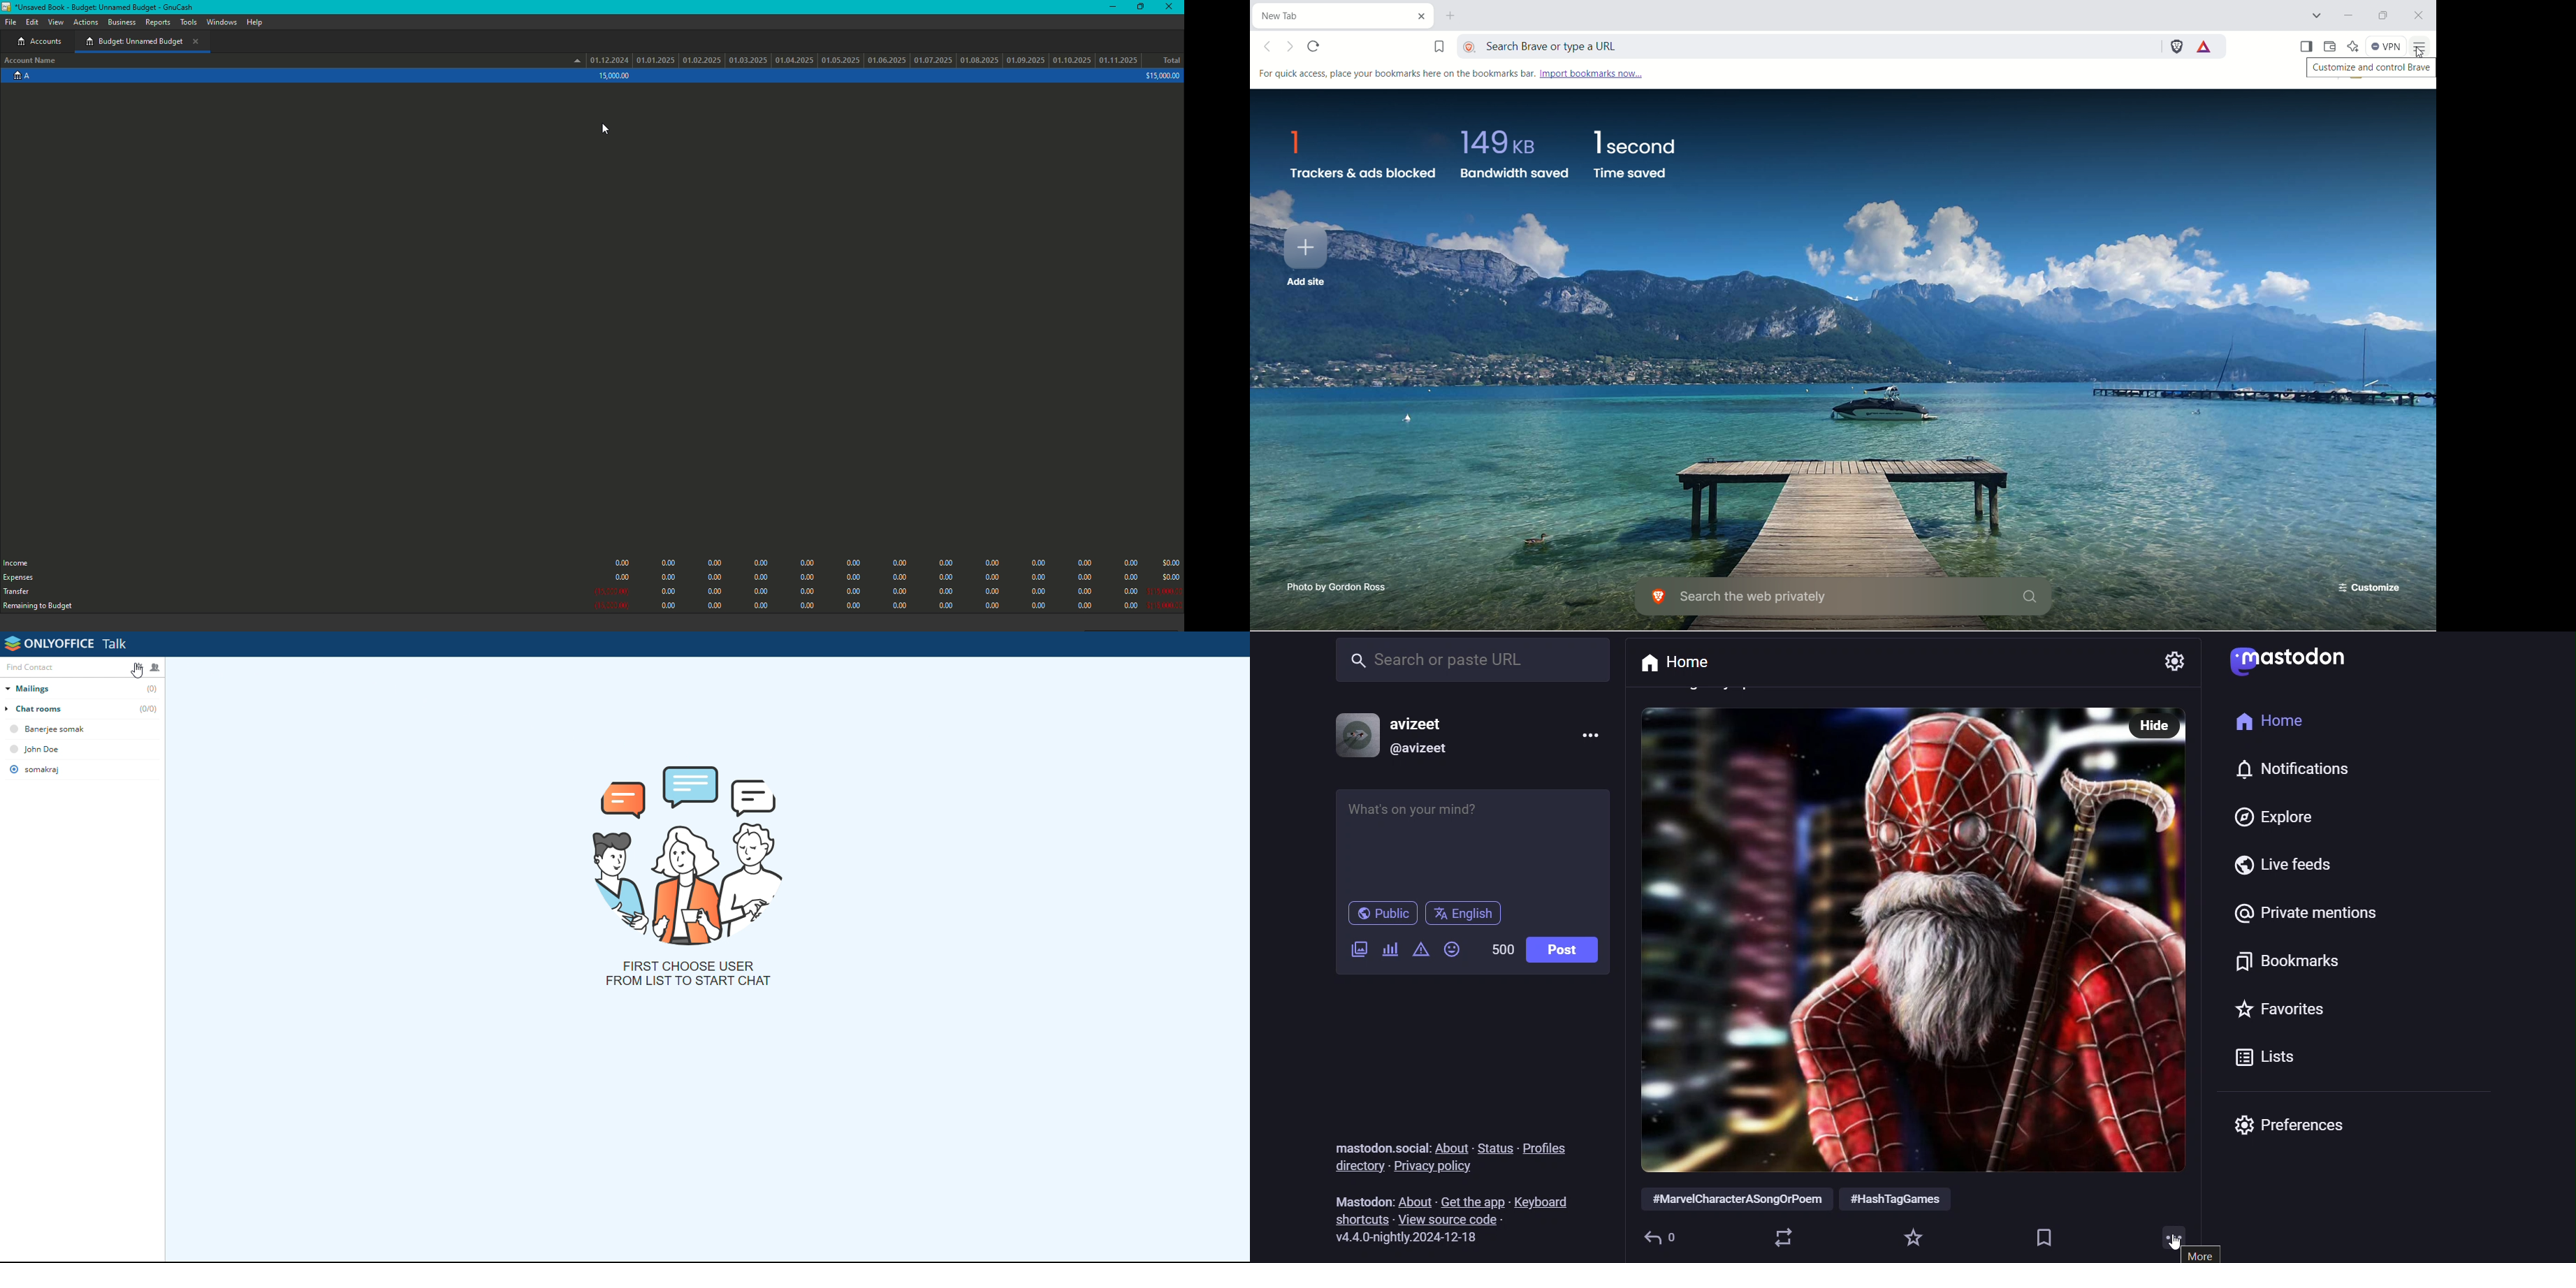 This screenshot has width=2576, height=1288. Describe the element at coordinates (42, 42) in the screenshot. I see `Accounts` at that location.